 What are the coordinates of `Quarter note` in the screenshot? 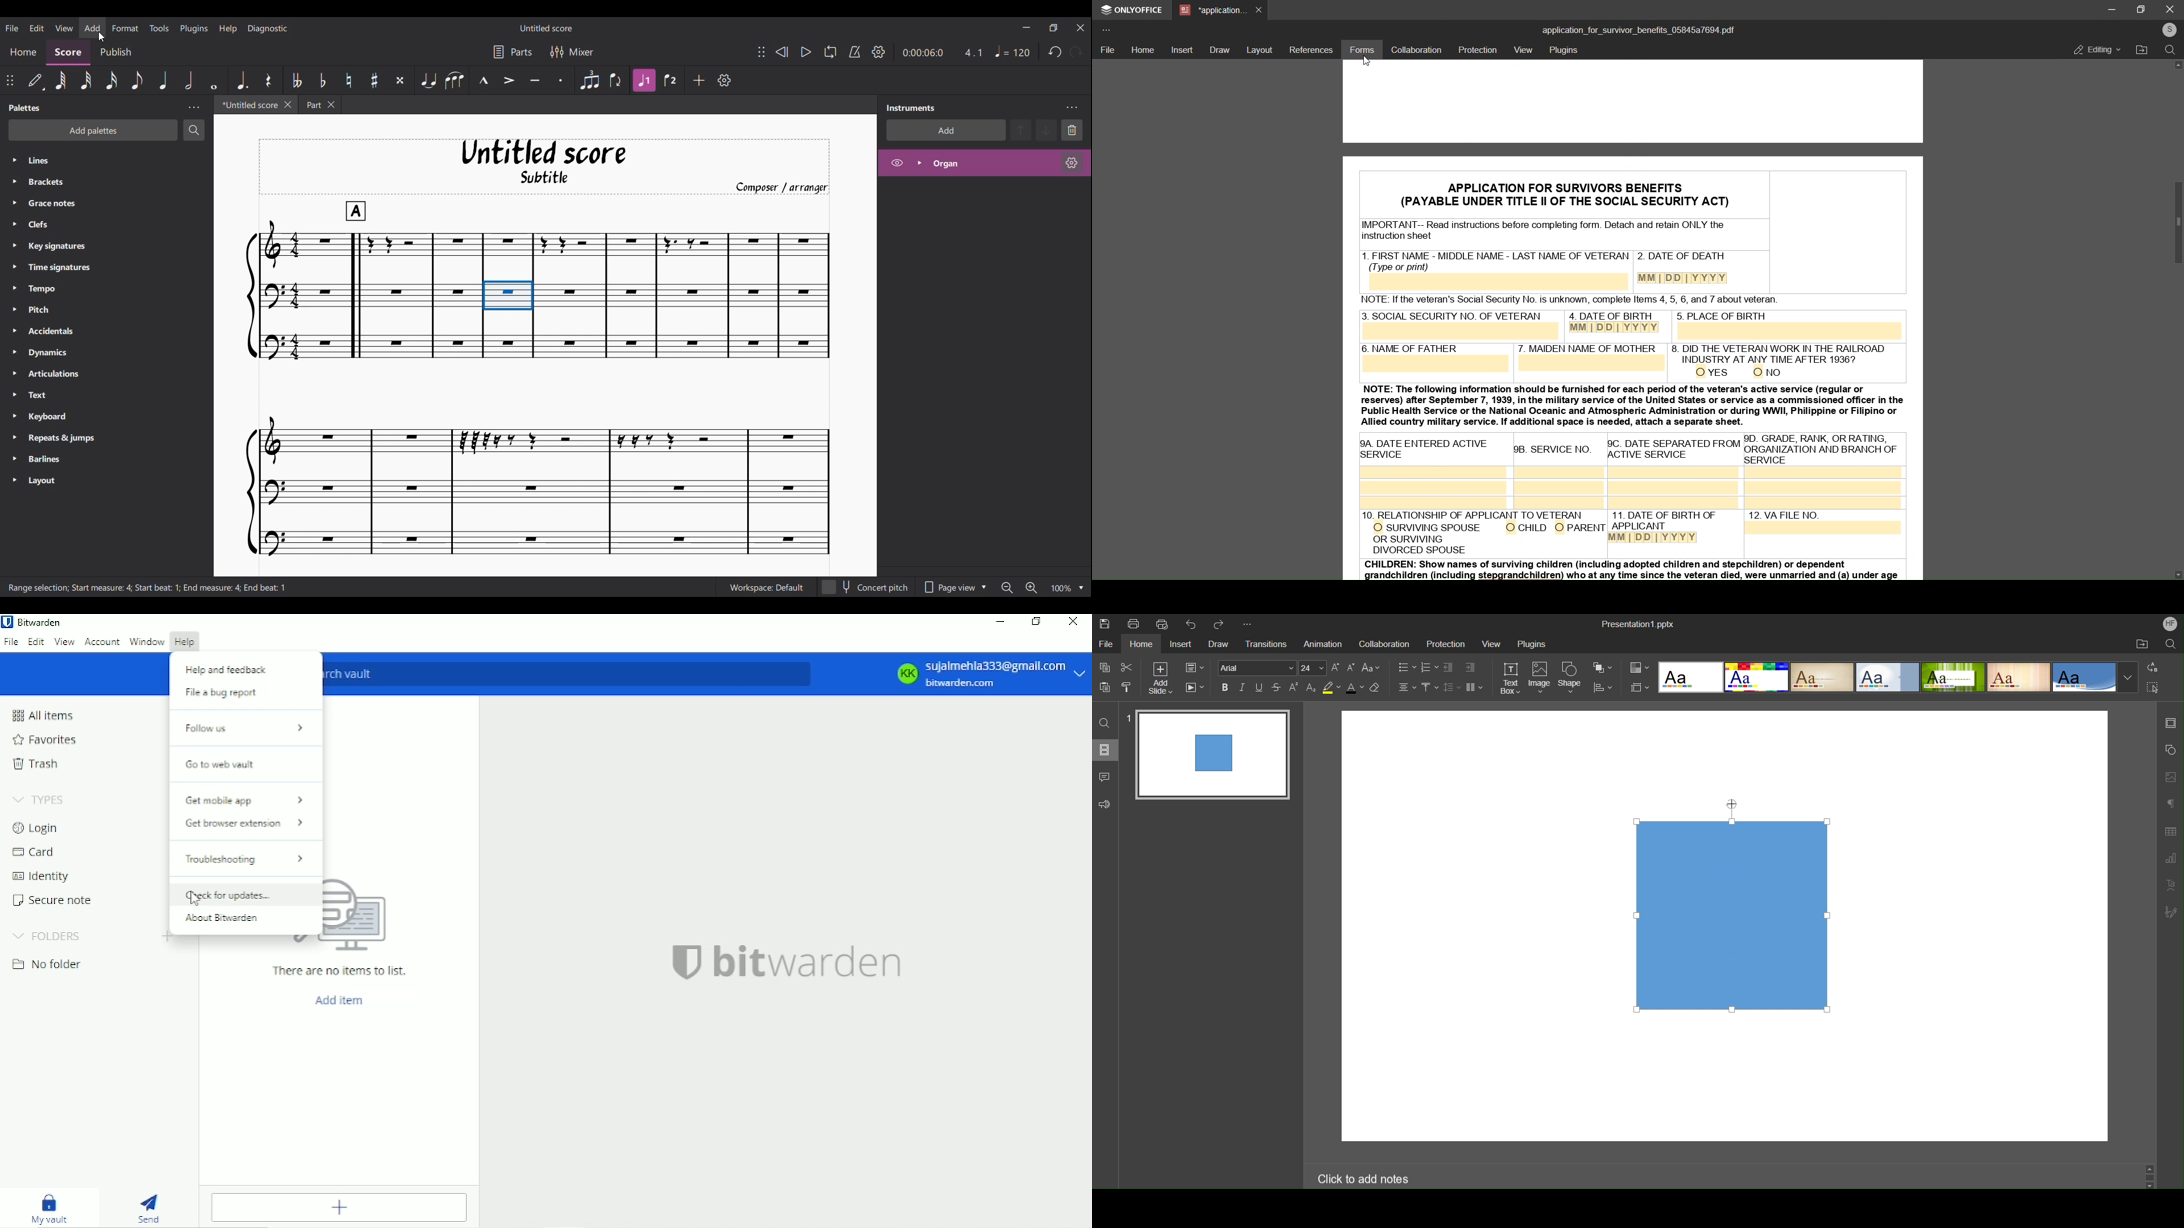 It's located at (1013, 51).